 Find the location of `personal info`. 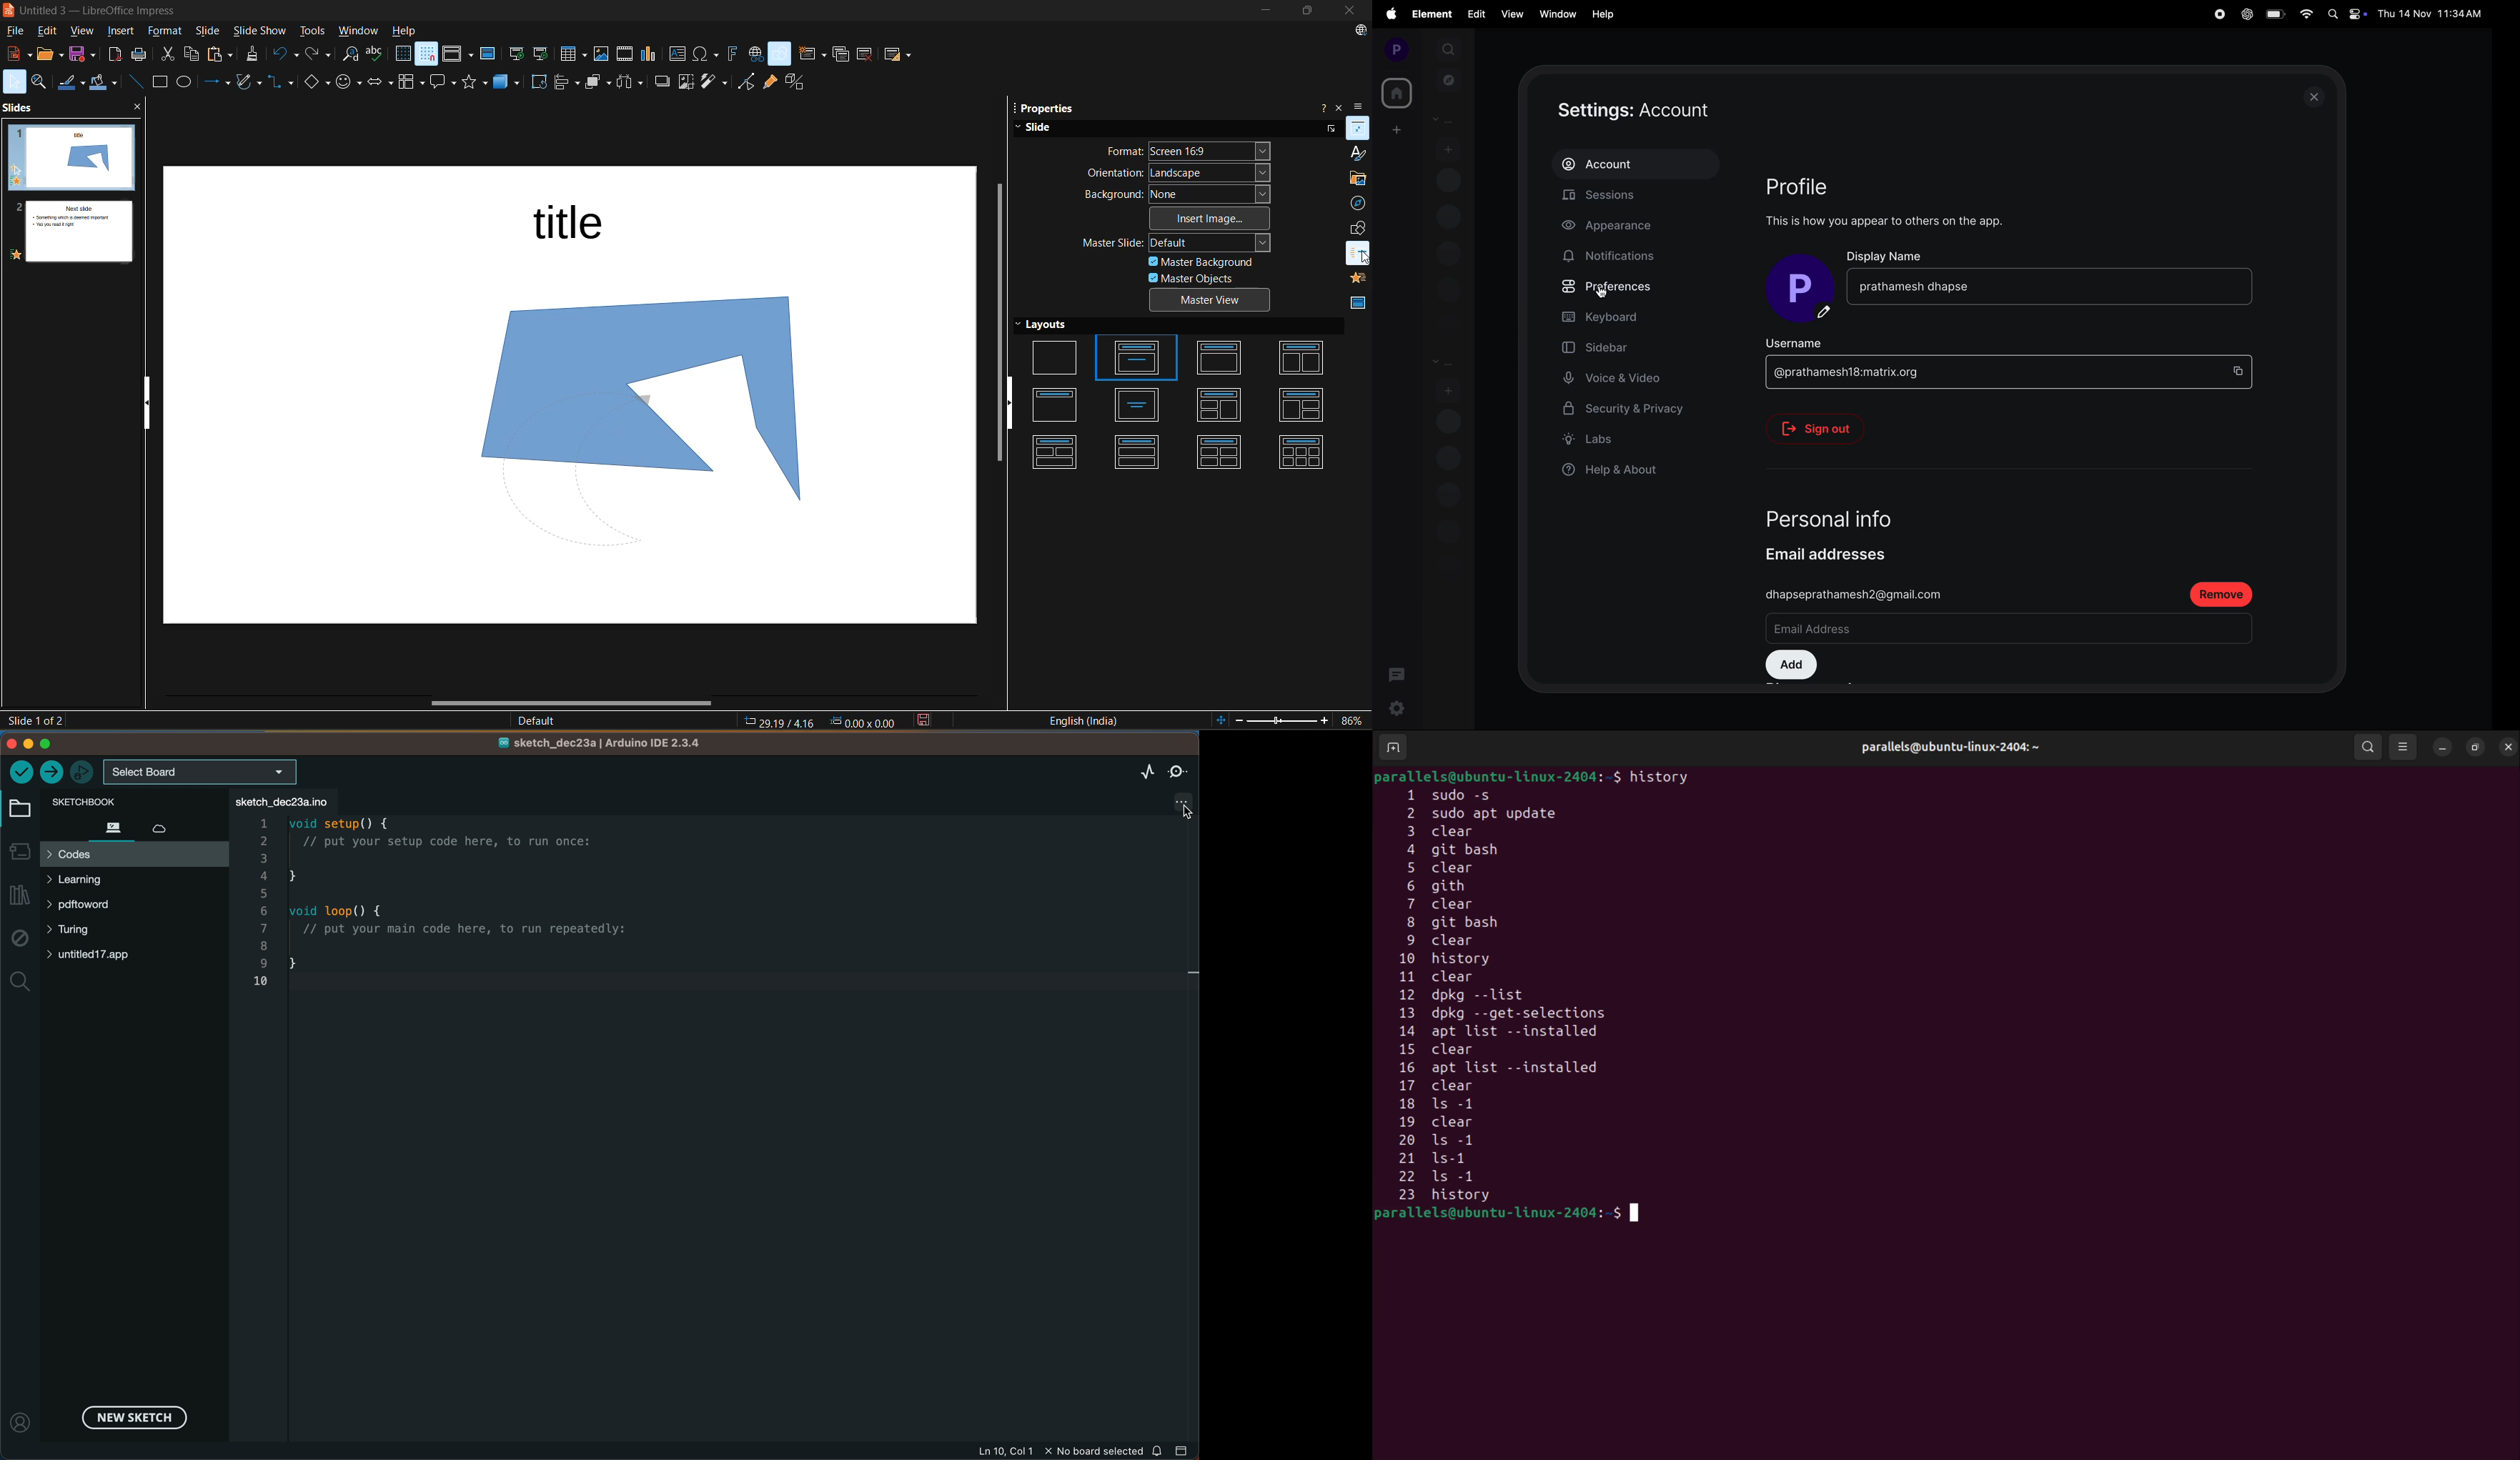

personal info is located at coordinates (1832, 518).